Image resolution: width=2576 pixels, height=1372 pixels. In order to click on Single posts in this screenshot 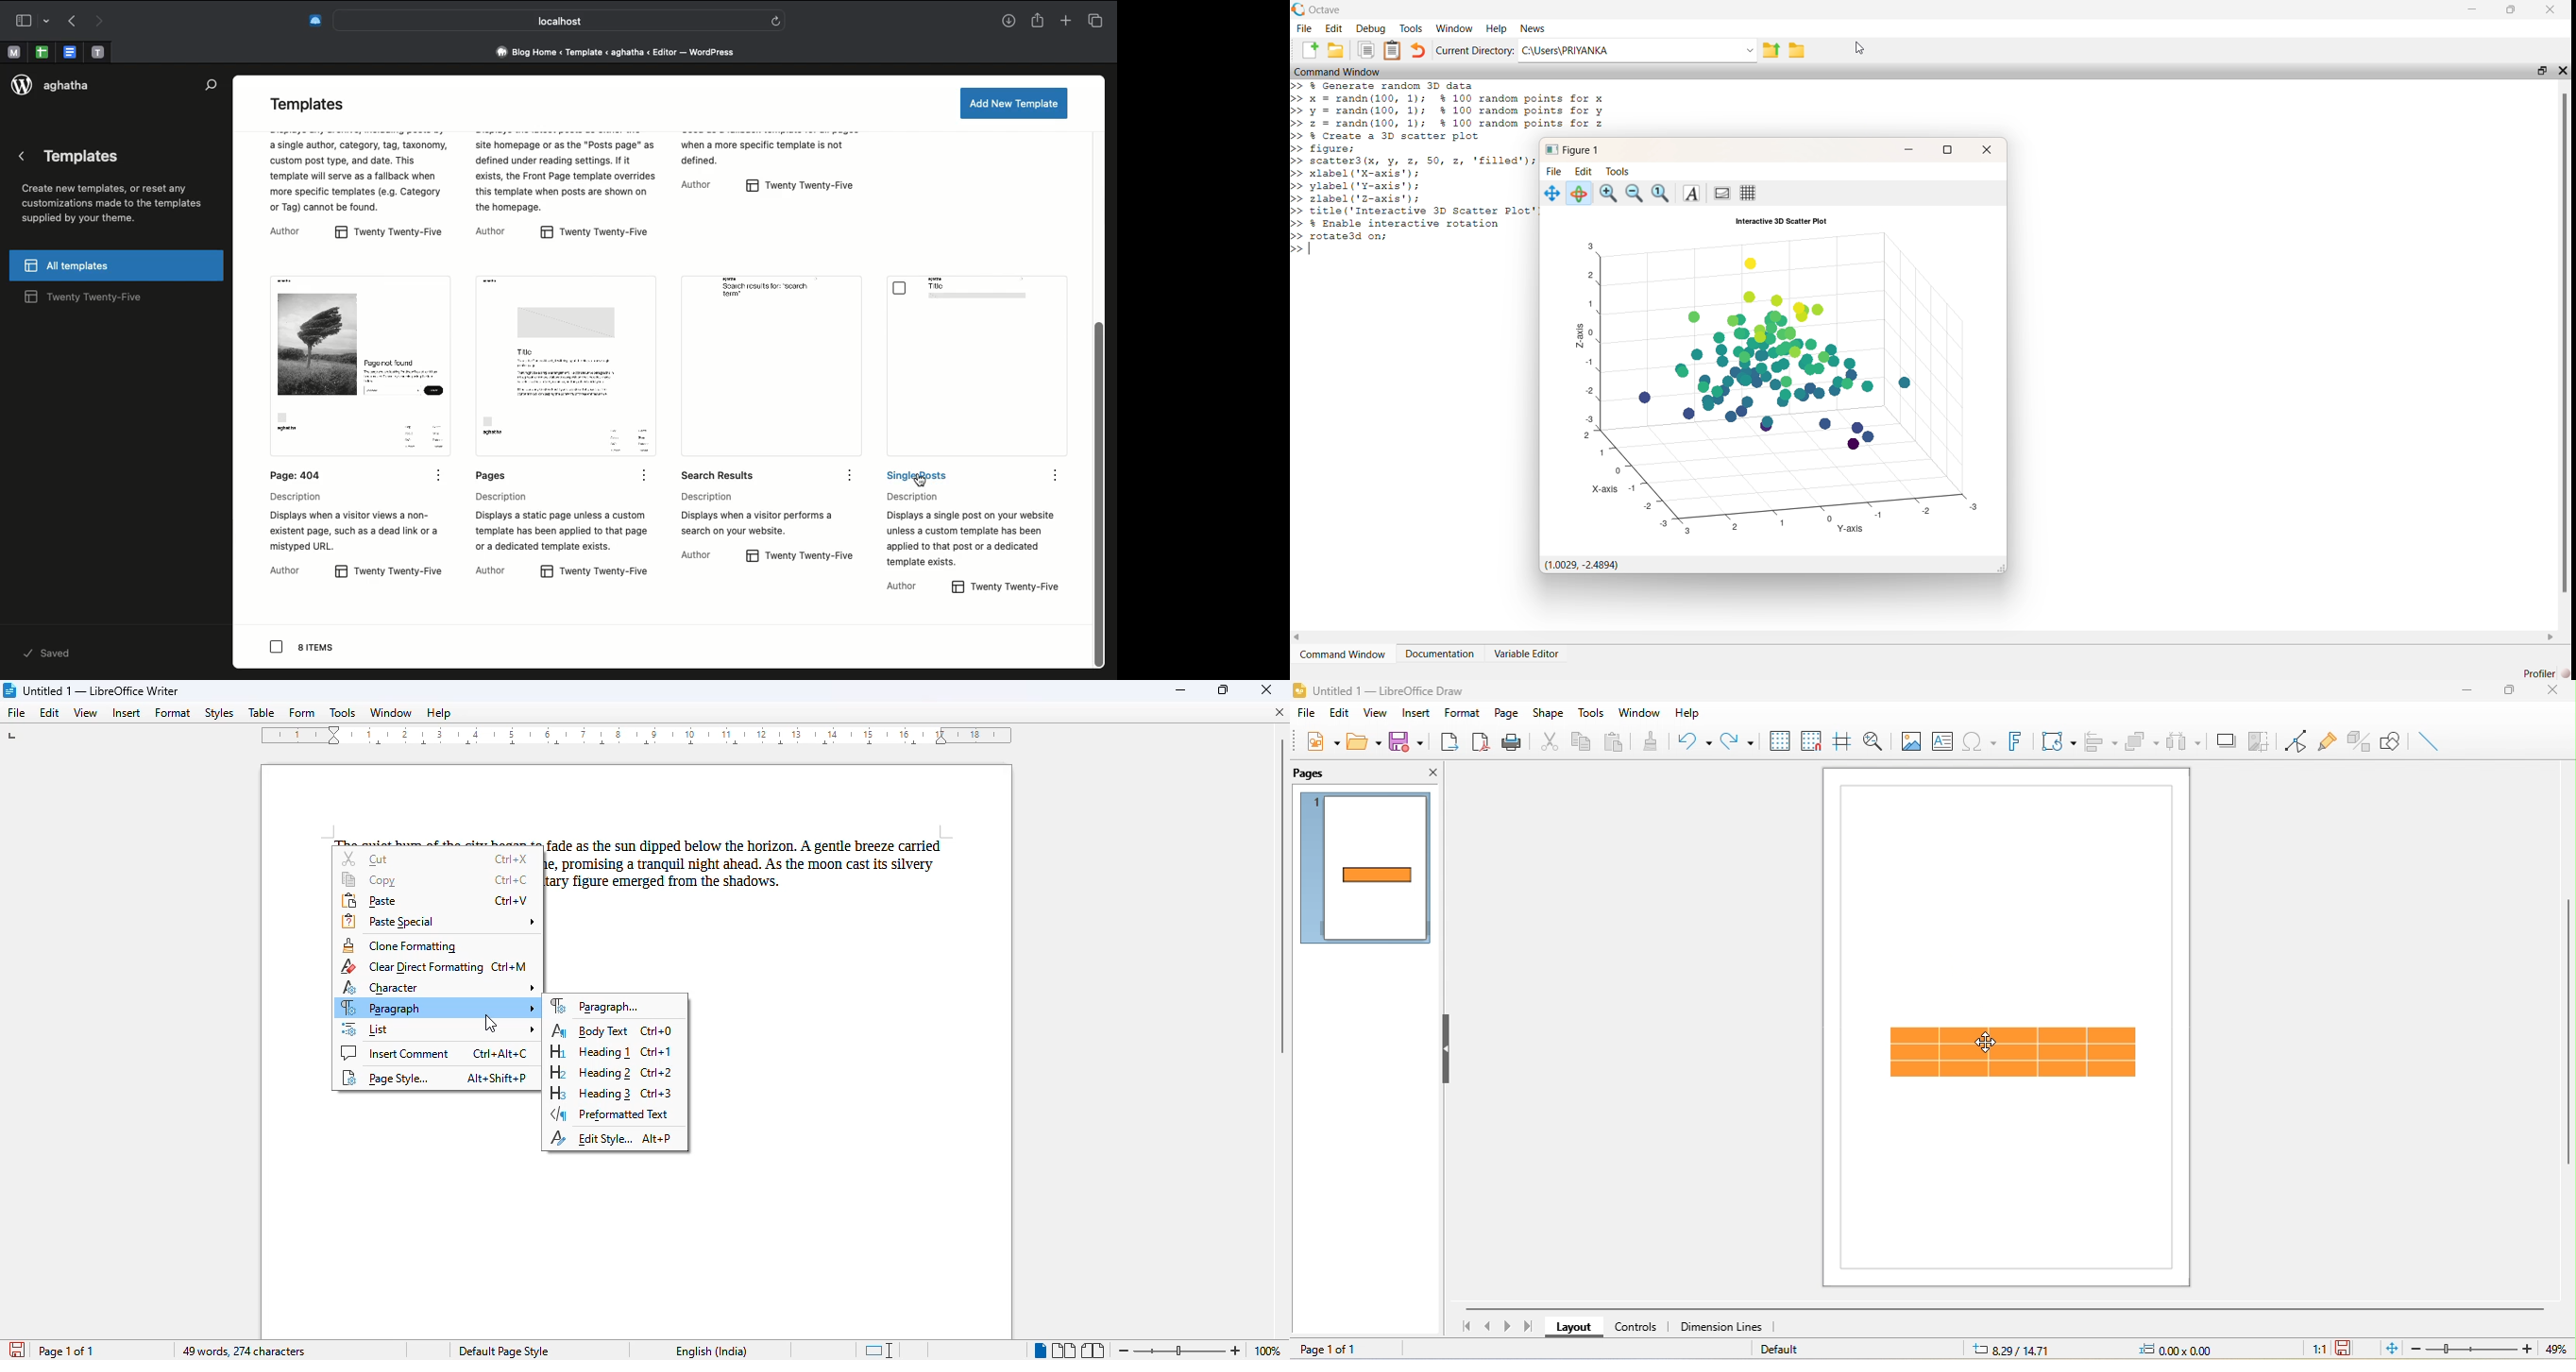, I will do `click(976, 379)`.